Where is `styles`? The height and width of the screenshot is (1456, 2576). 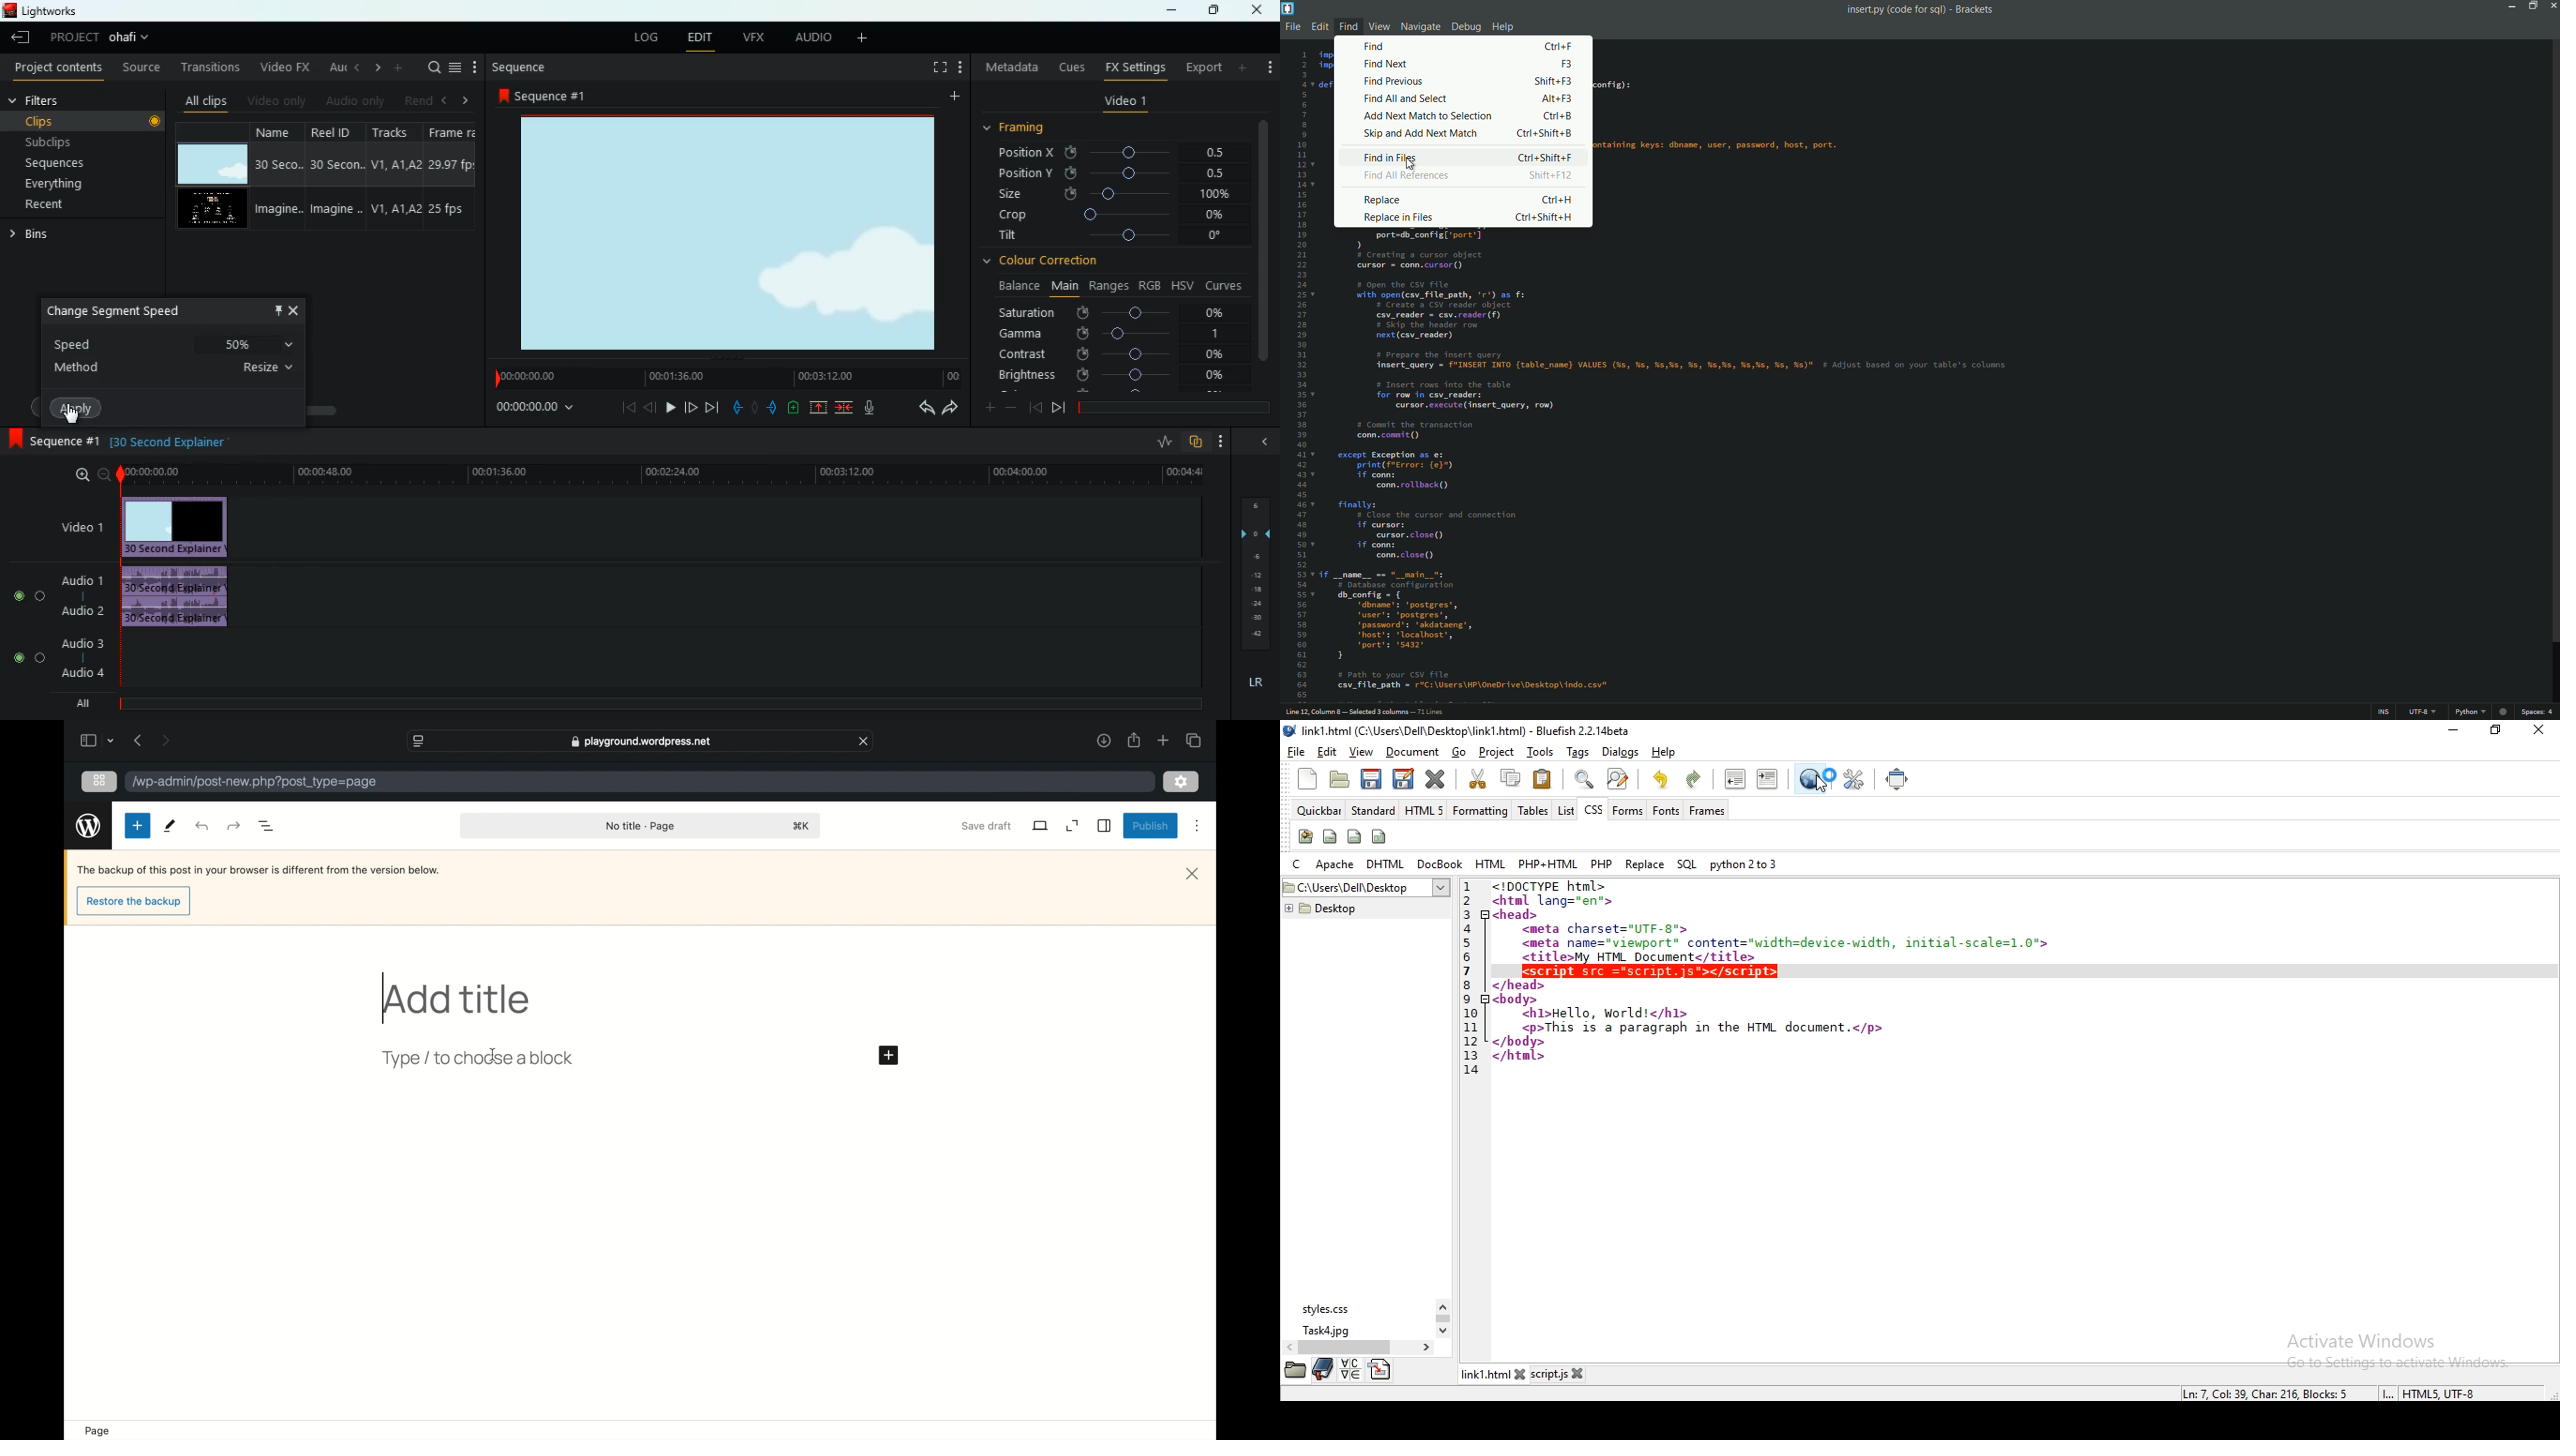 styles is located at coordinates (1331, 1307).